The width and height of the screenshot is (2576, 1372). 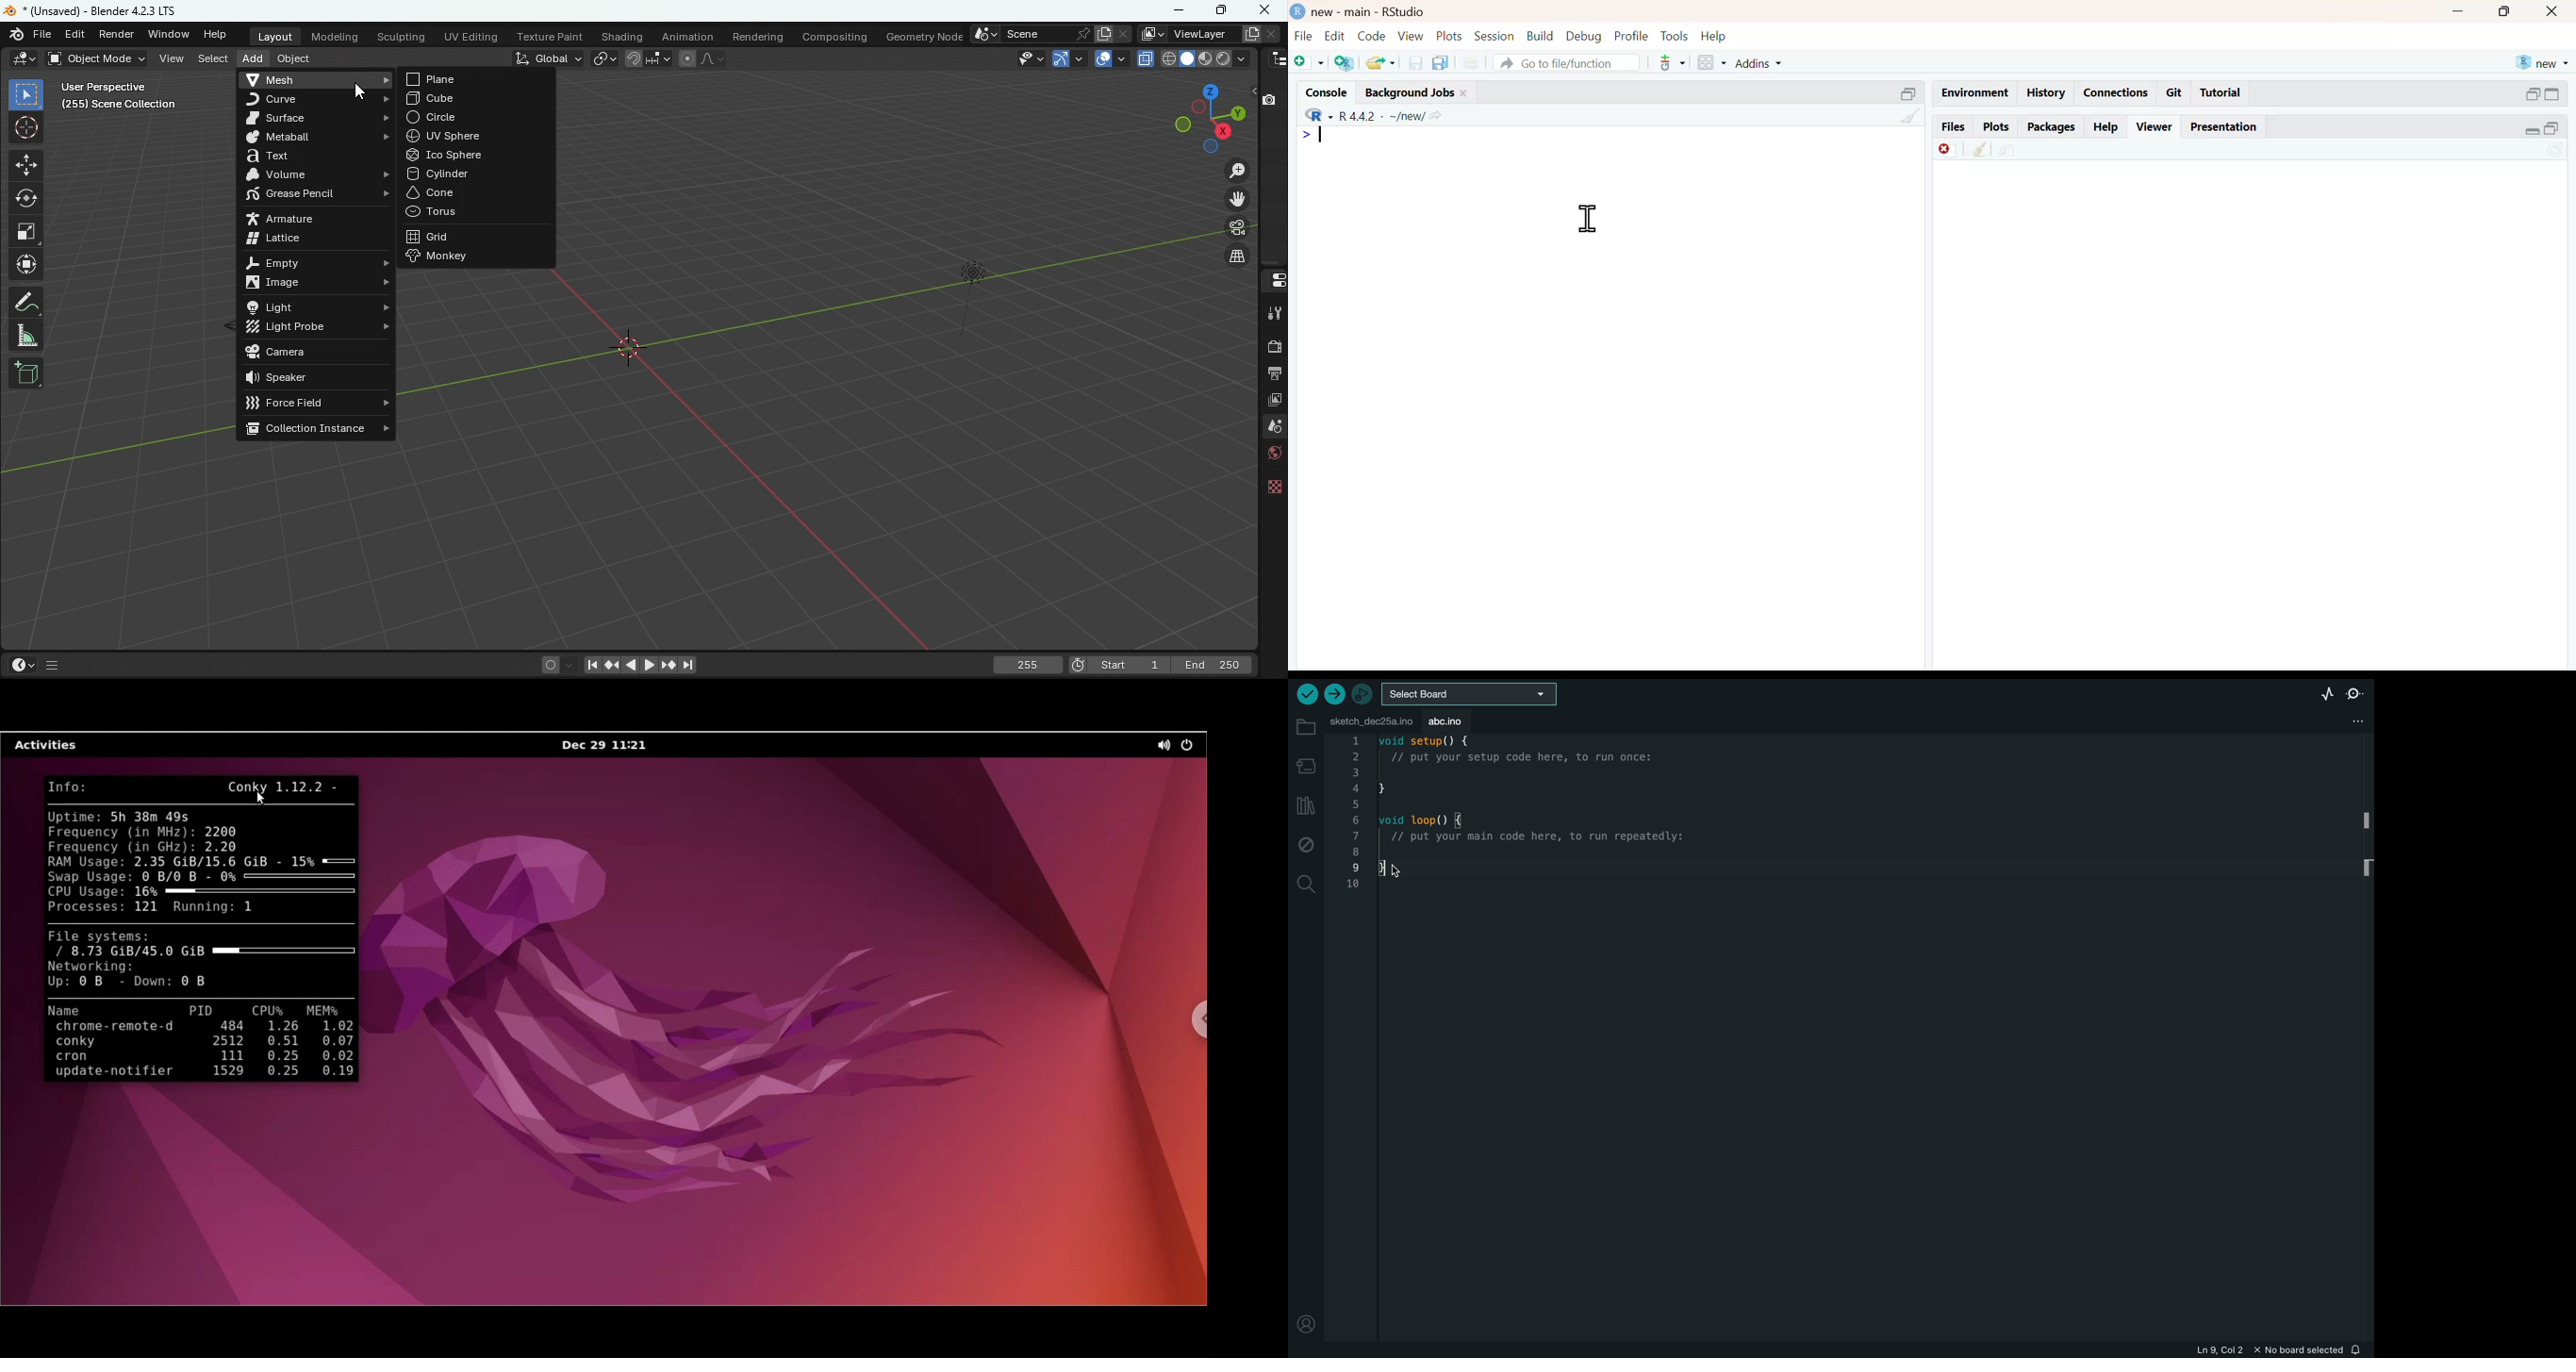 What do you see at coordinates (1441, 62) in the screenshot?
I see `copy` at bounding box center [1441, 62].